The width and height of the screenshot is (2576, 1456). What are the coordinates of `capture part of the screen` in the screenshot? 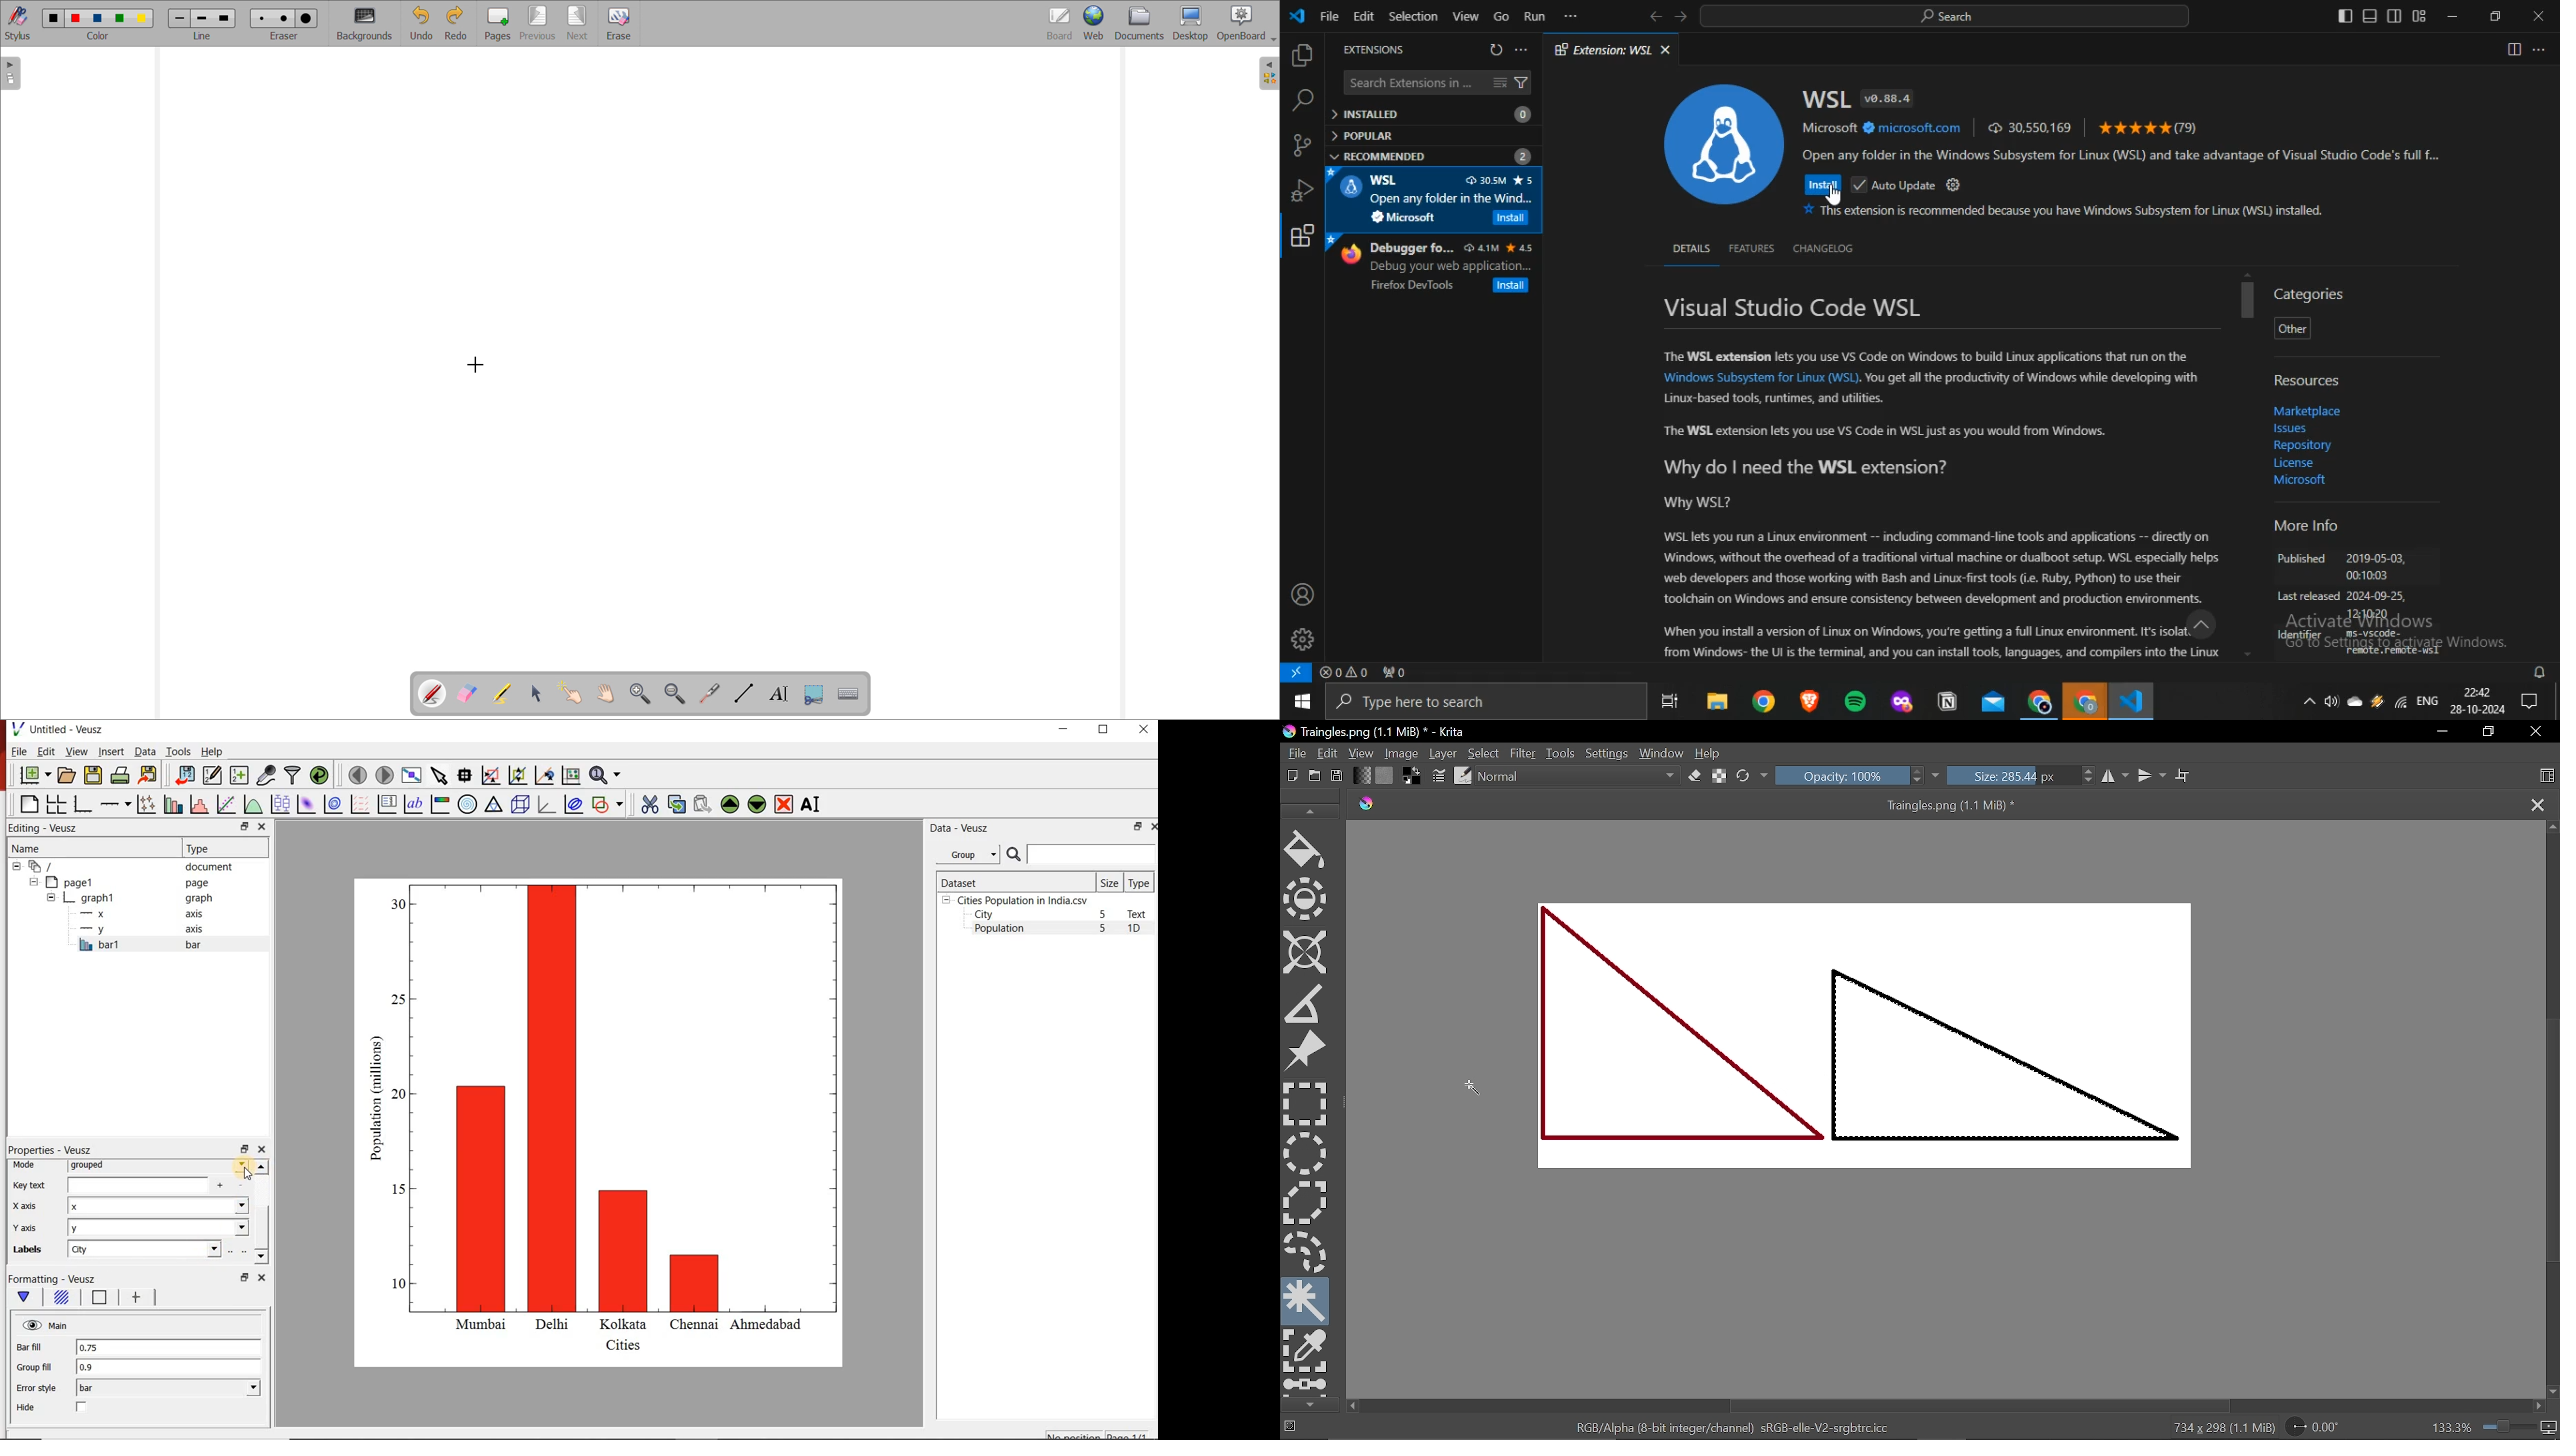 It's located at (814, 694).